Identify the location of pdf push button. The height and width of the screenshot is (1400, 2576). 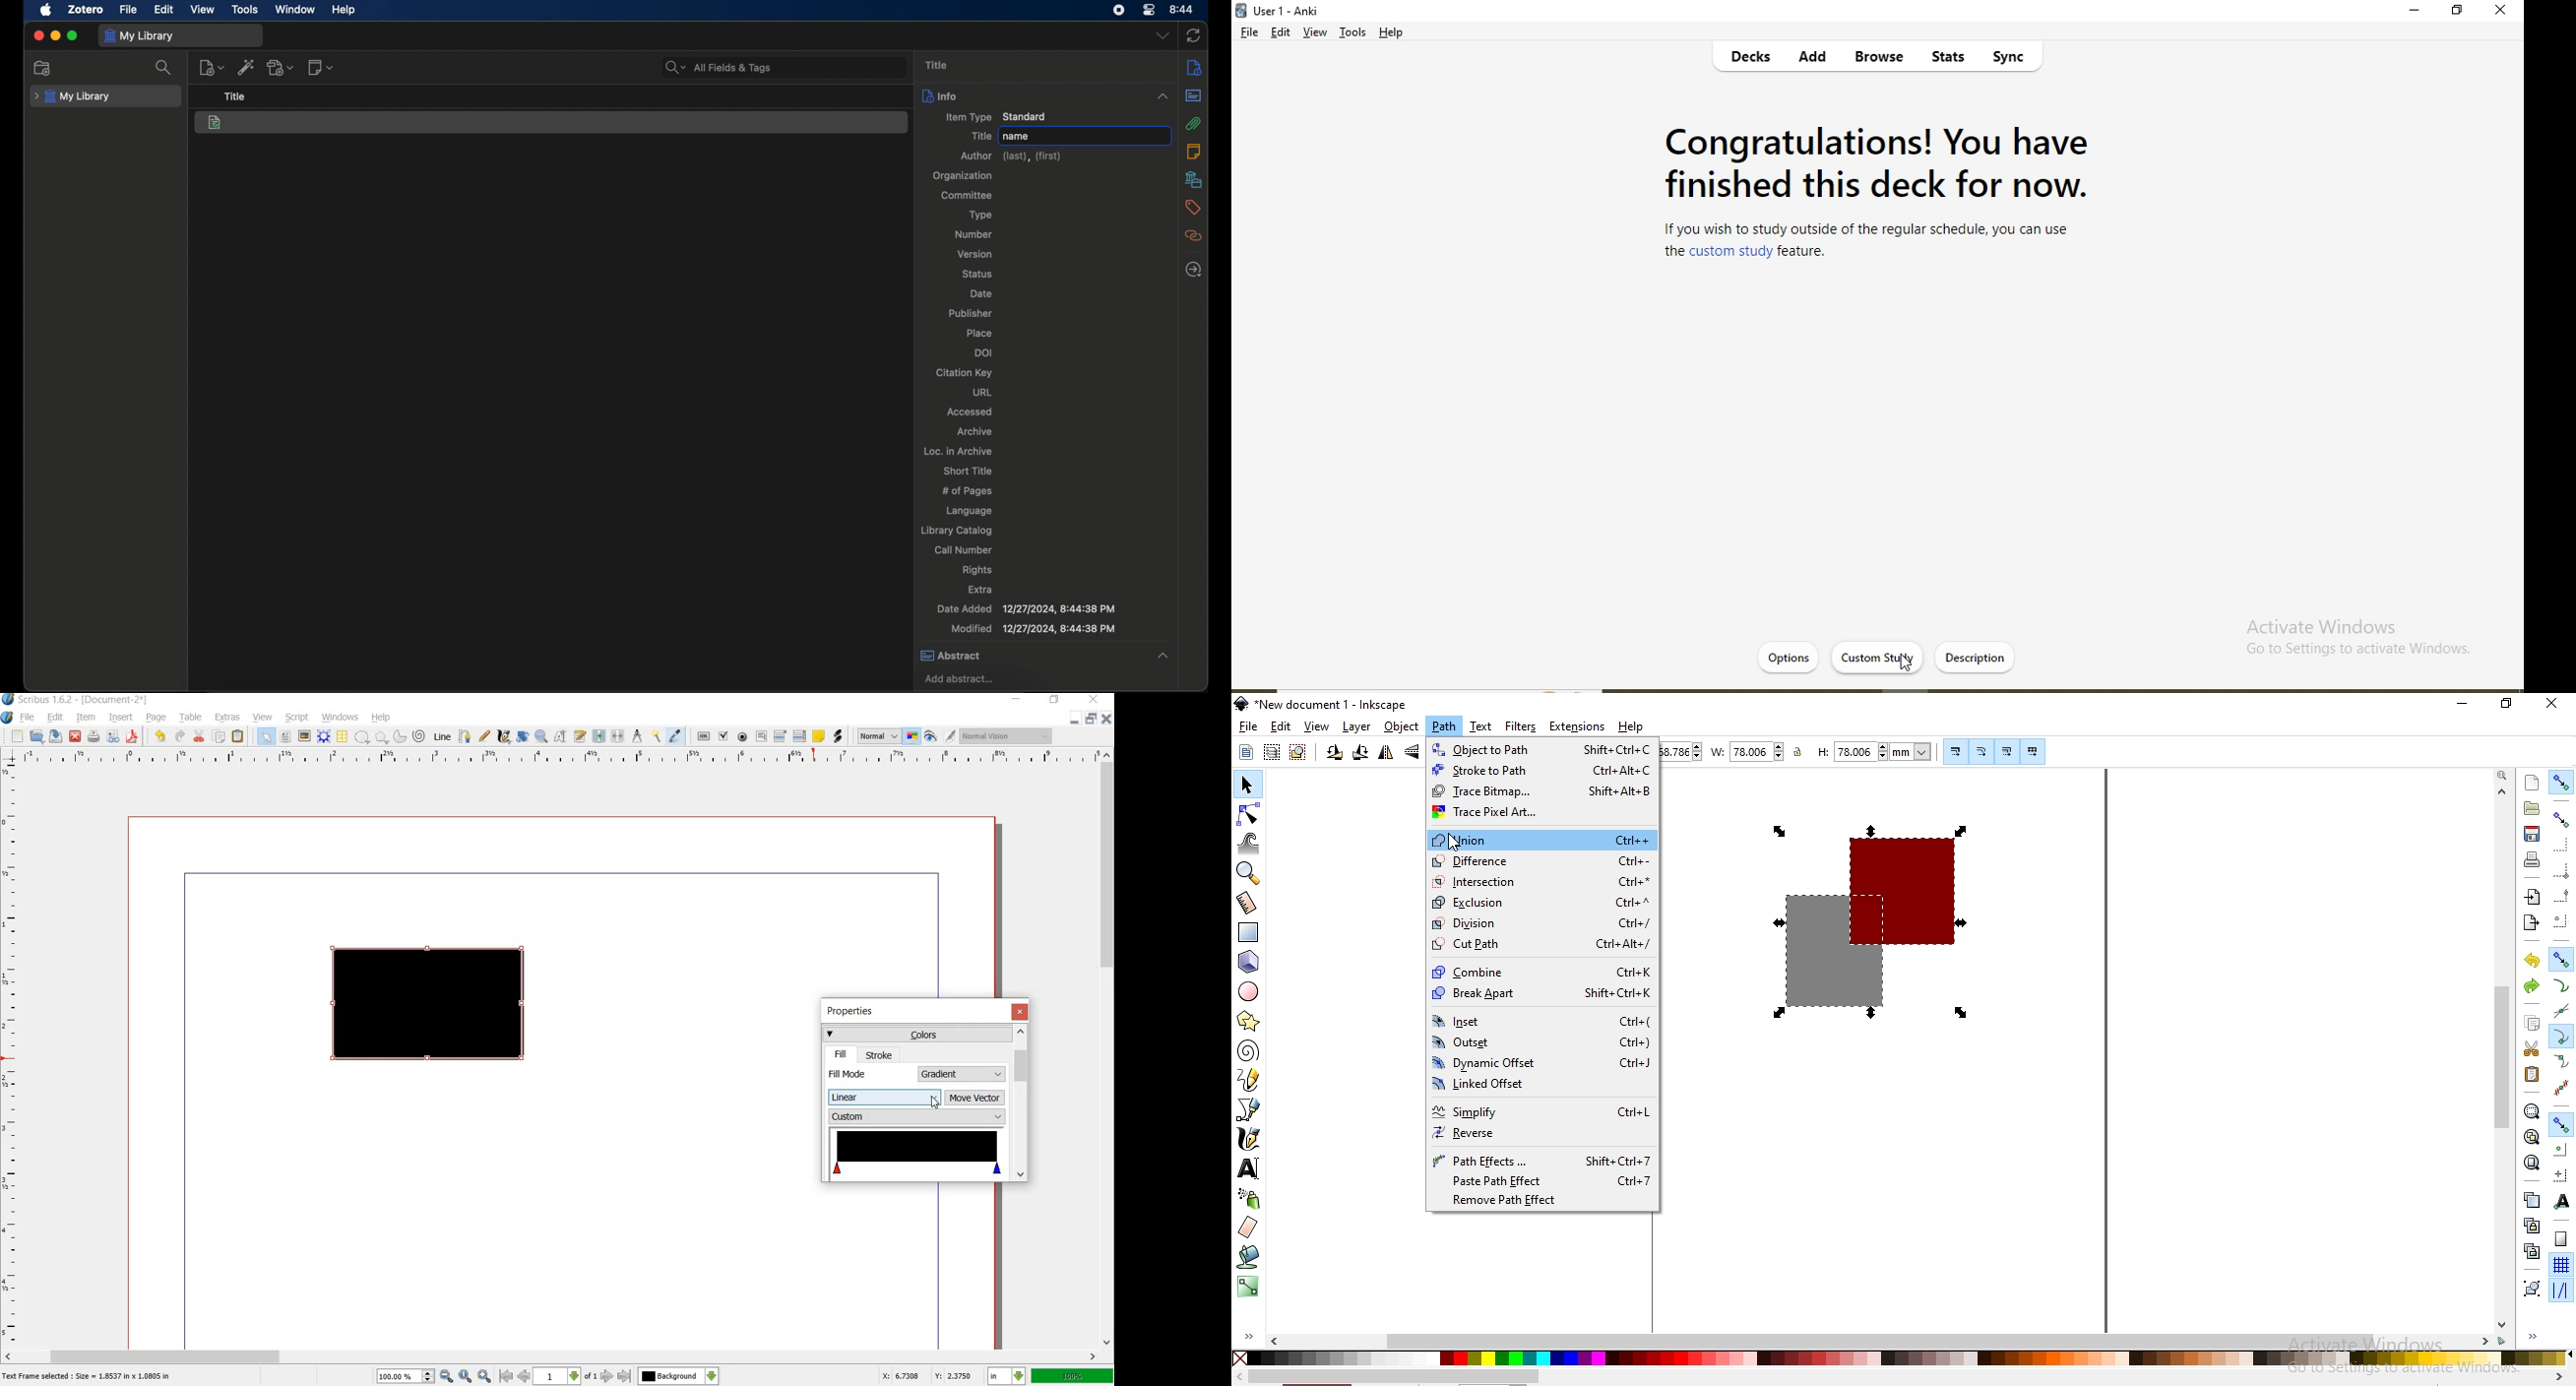
(704, 735).